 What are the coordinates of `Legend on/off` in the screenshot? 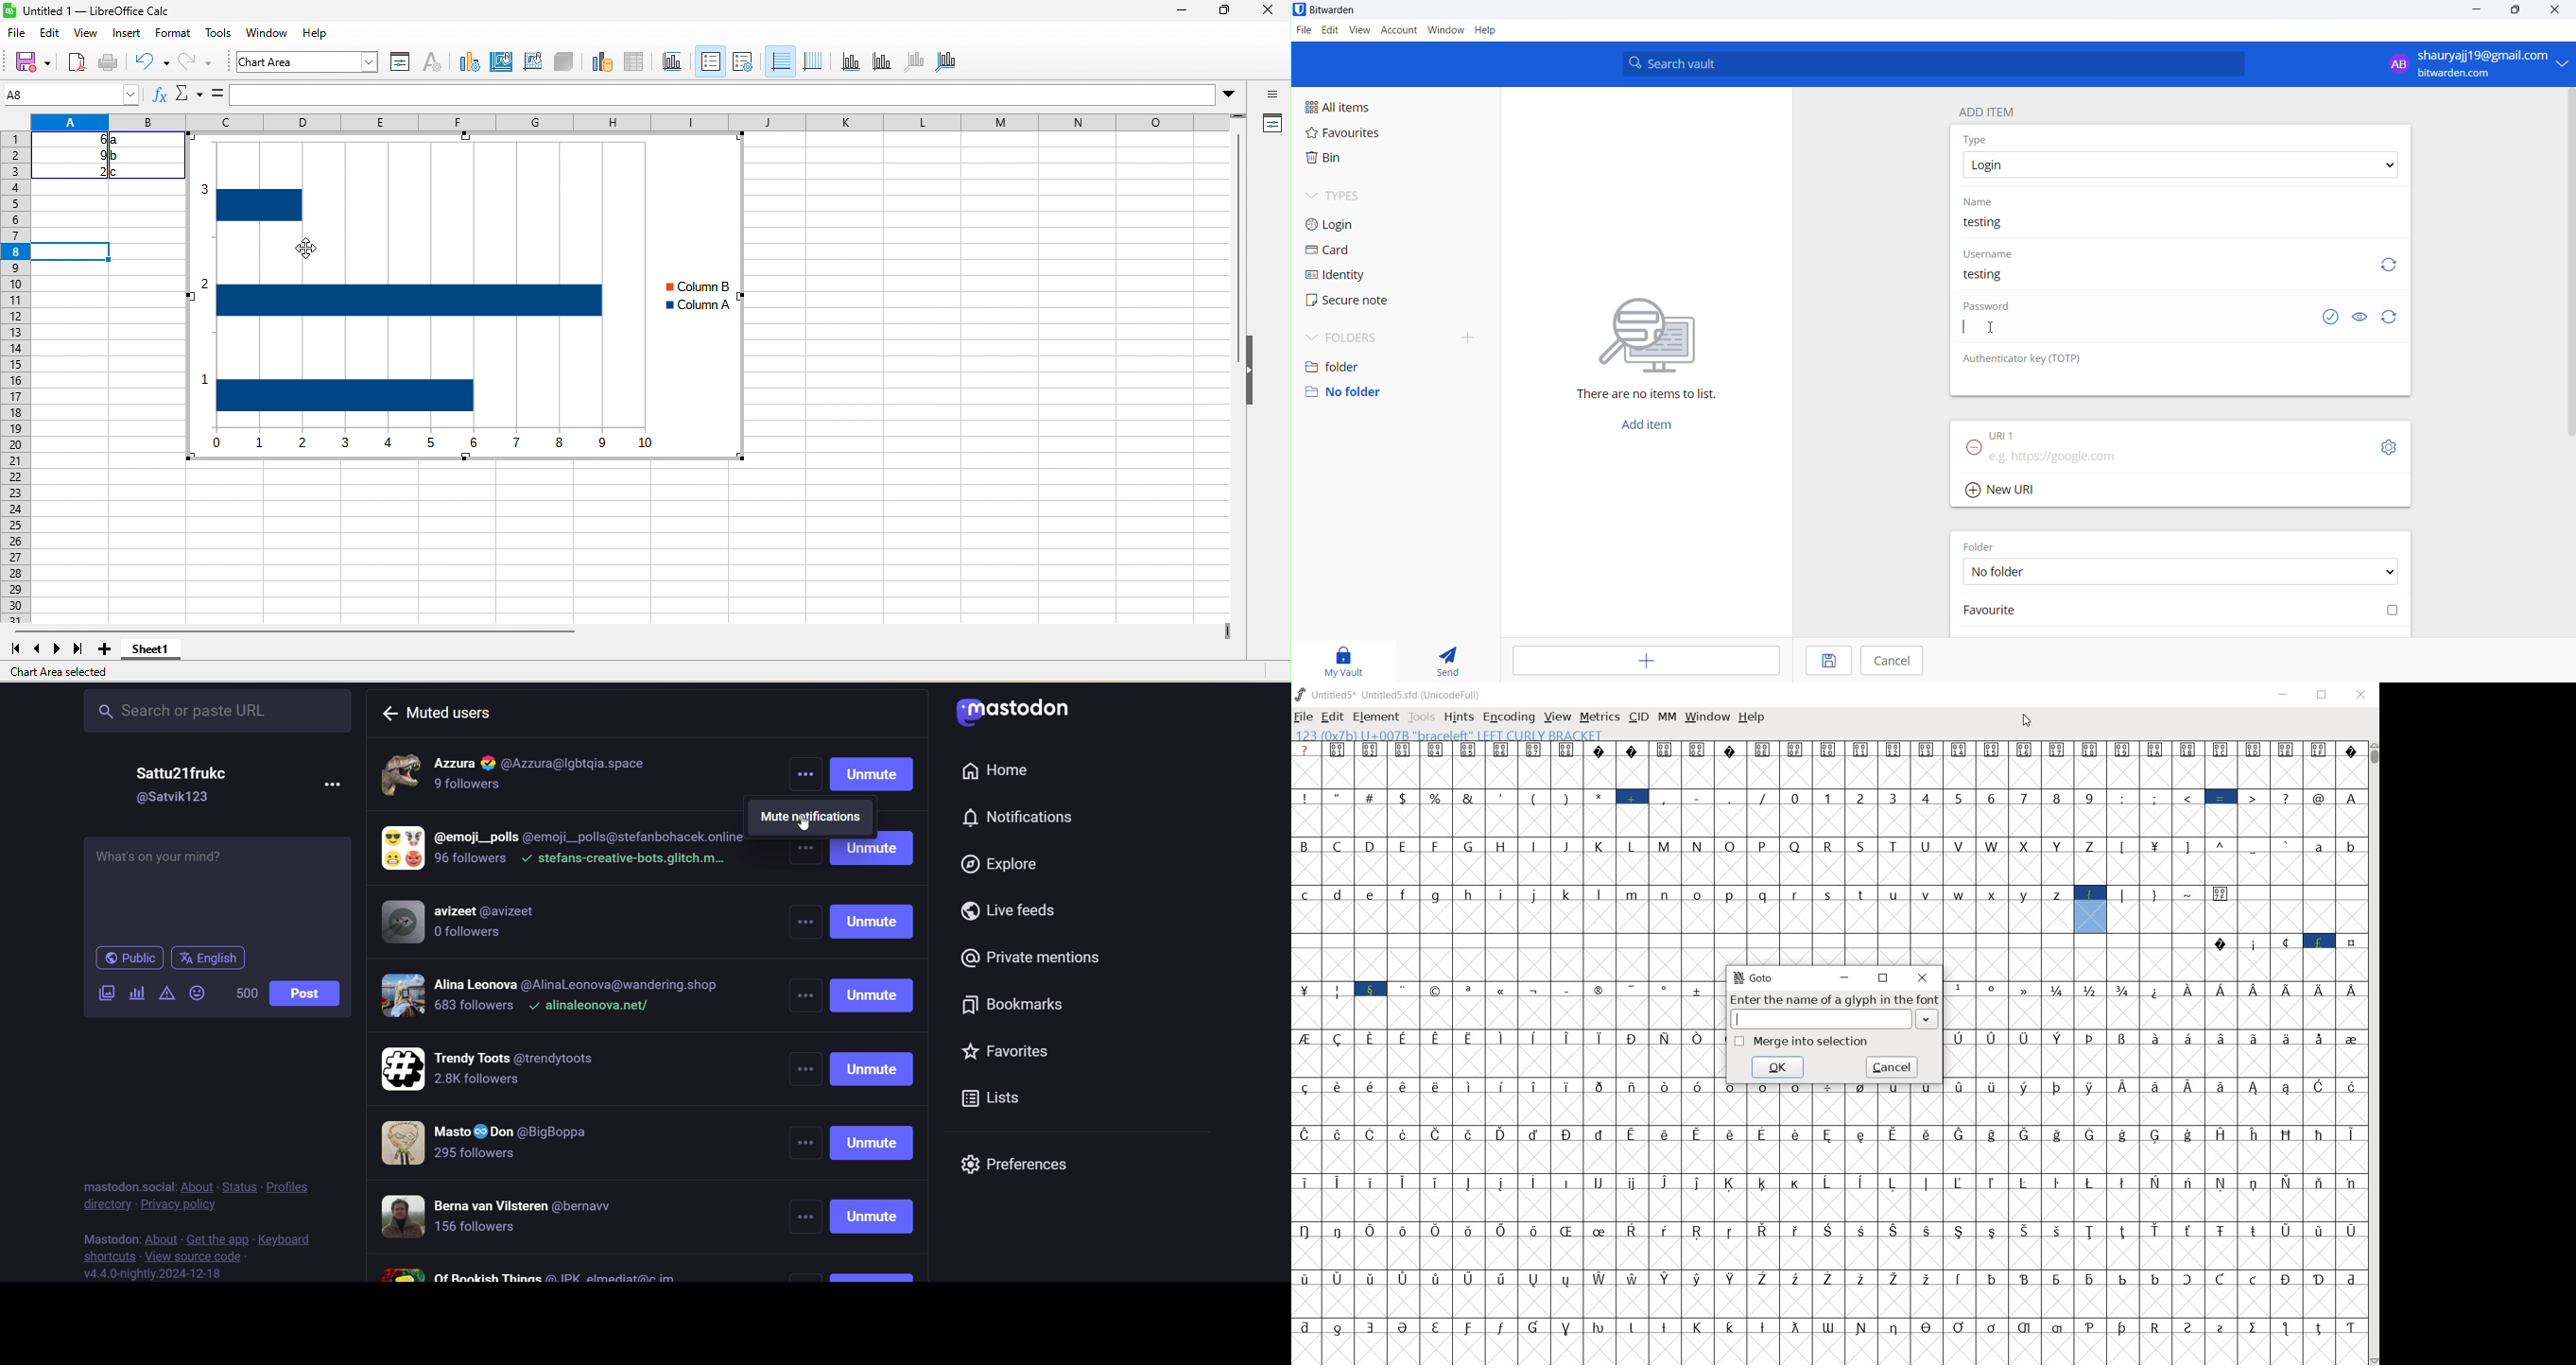 It's located at (779, 60).